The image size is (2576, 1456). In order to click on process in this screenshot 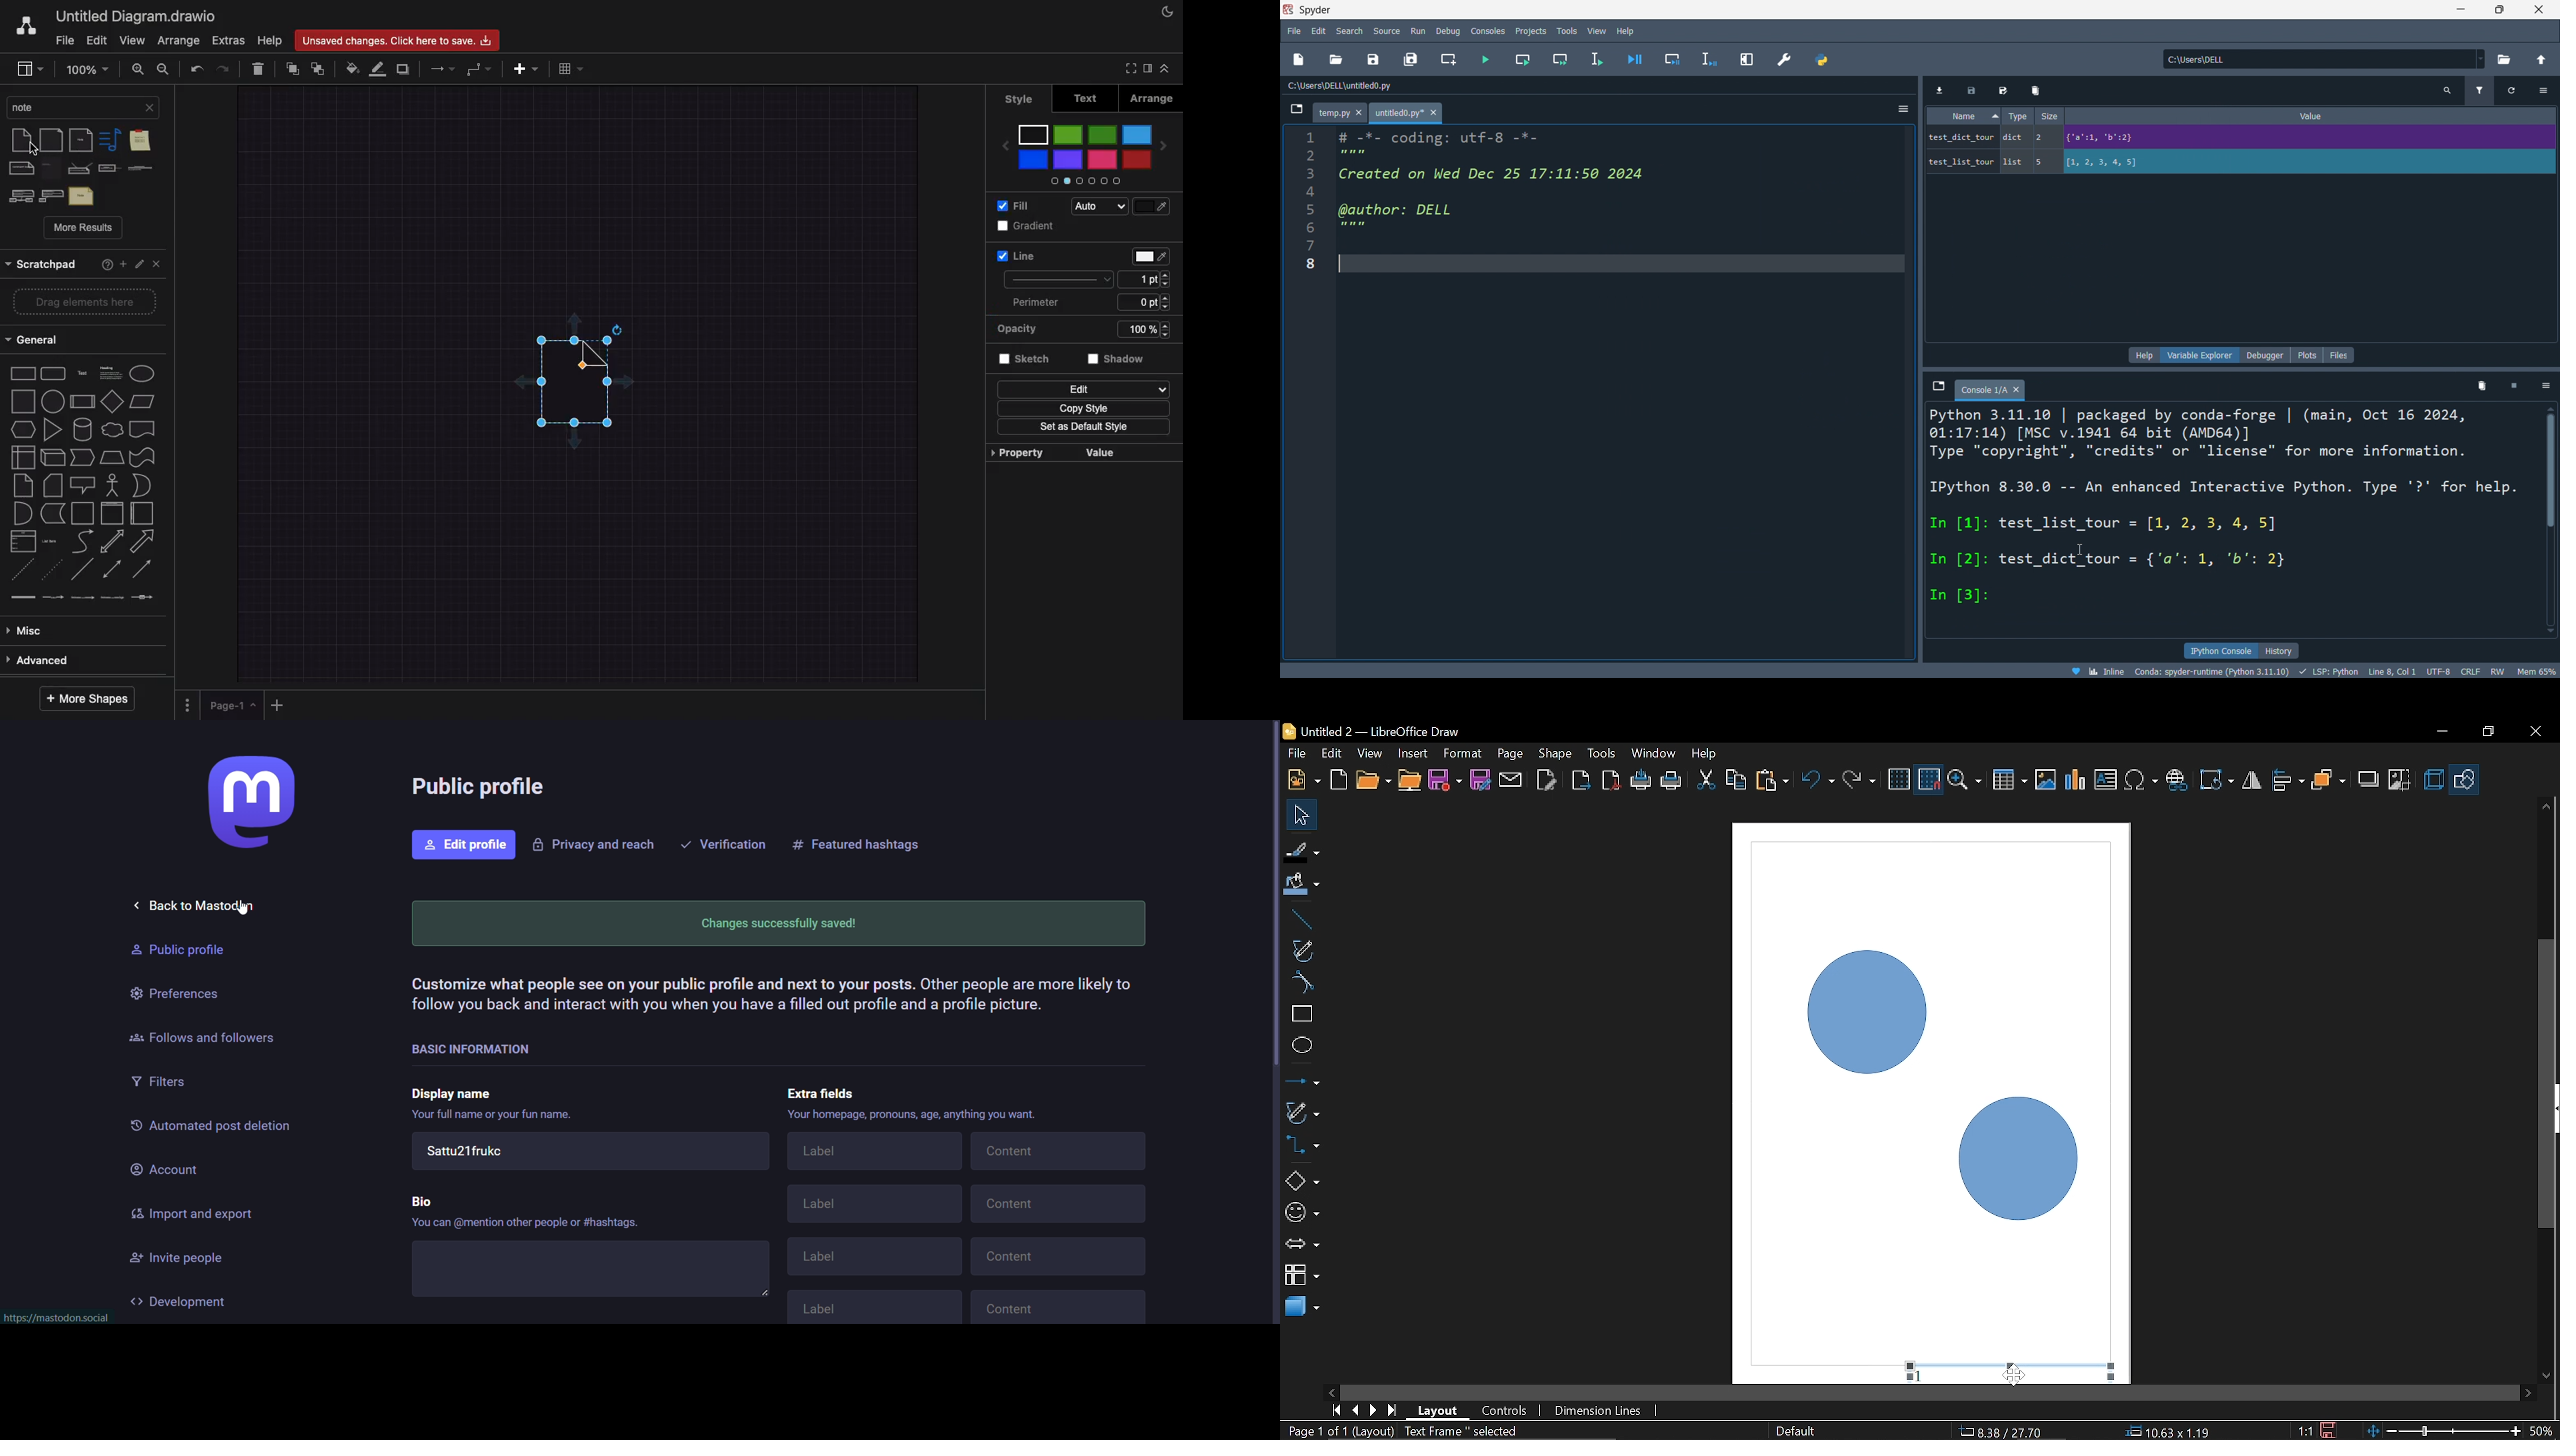, I will do `click(53, 401)`.